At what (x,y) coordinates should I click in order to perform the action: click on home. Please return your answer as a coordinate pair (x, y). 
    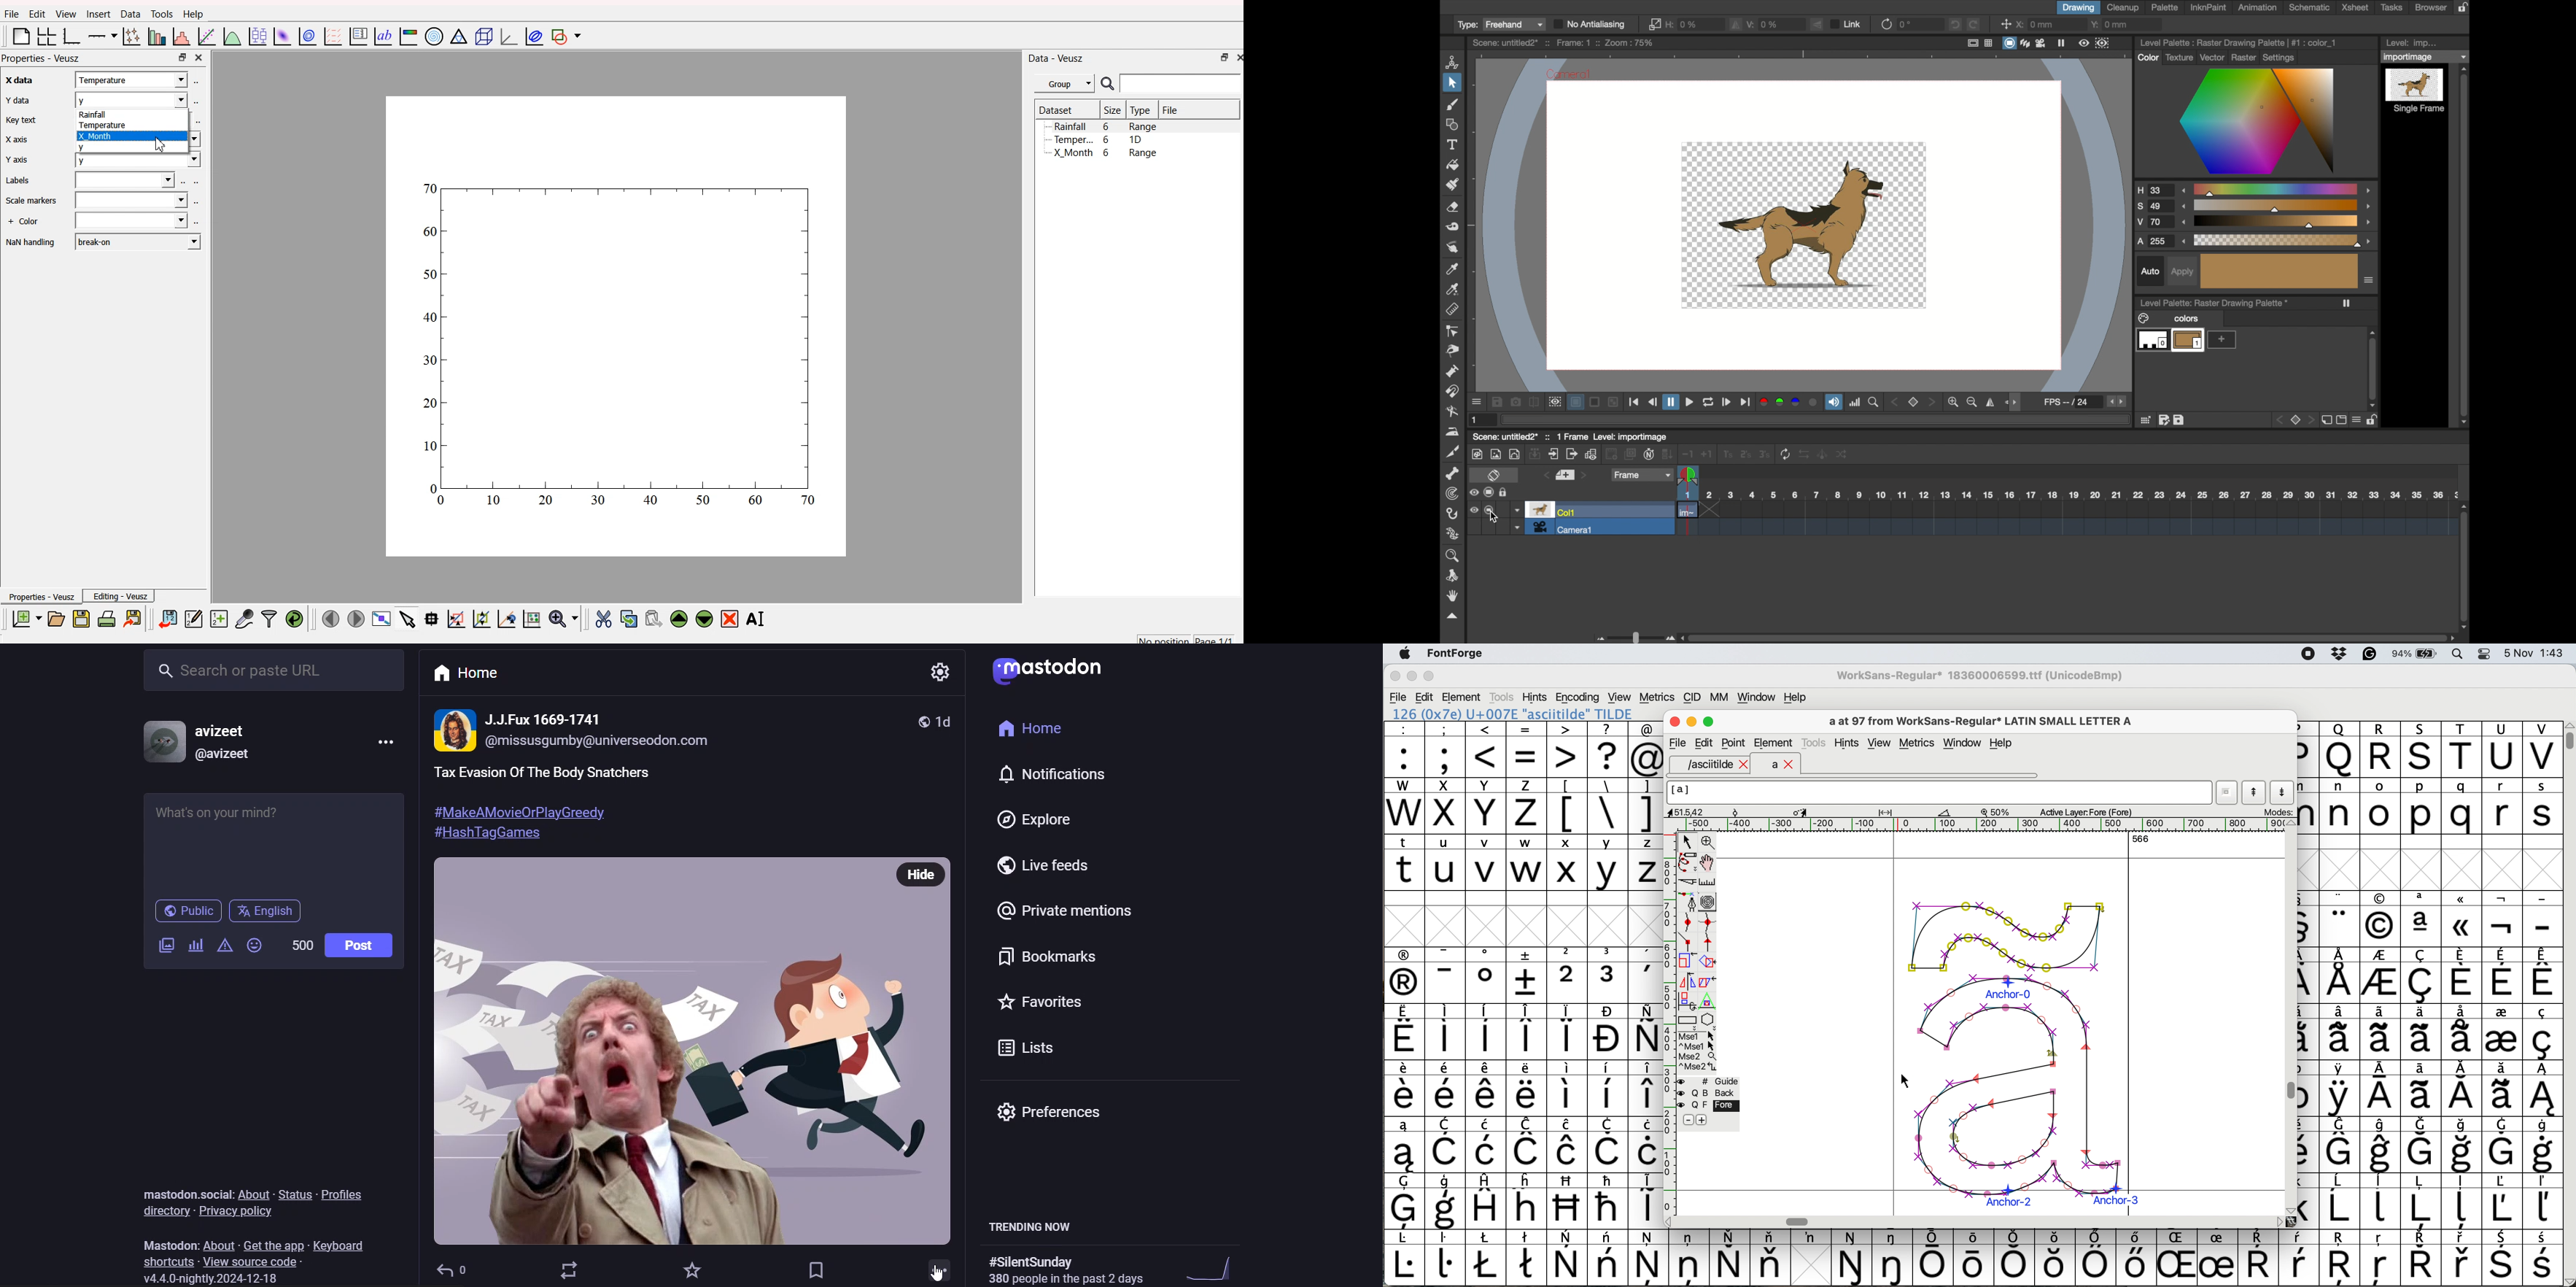
    Looking at the image, I should click on (1043, 726).